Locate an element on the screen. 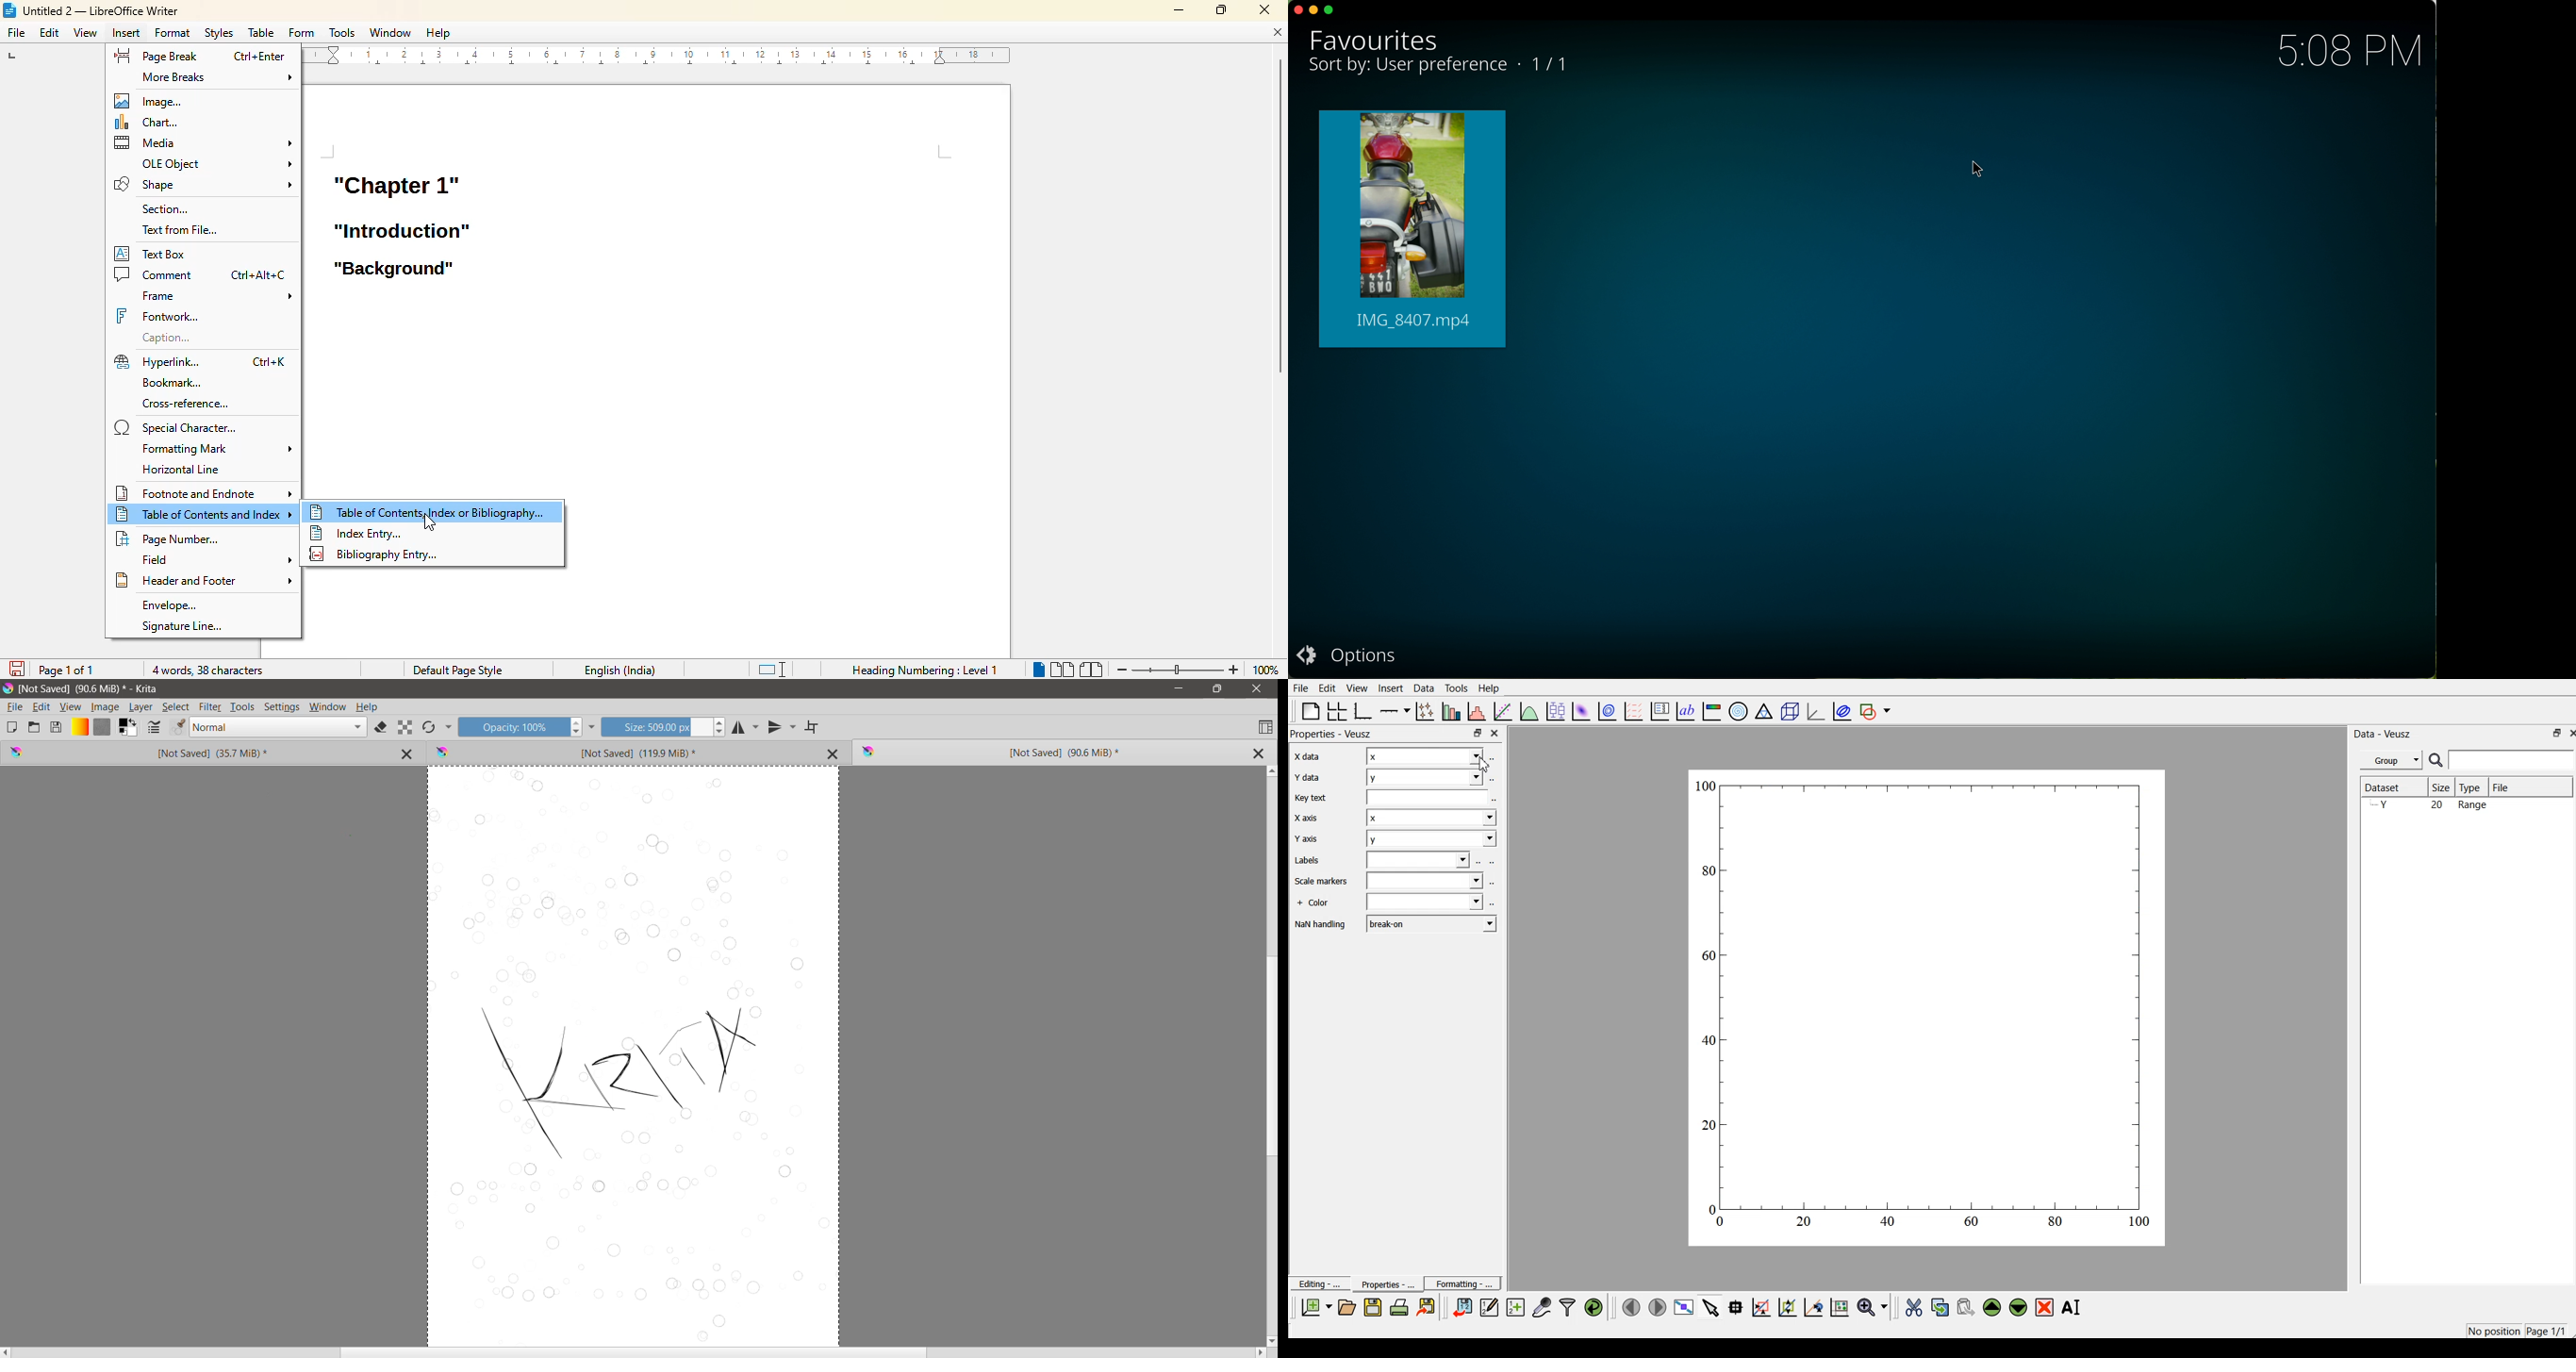 The width and height of the screenshot is (2576, 1372). video is located at coordinates (1414, 229).